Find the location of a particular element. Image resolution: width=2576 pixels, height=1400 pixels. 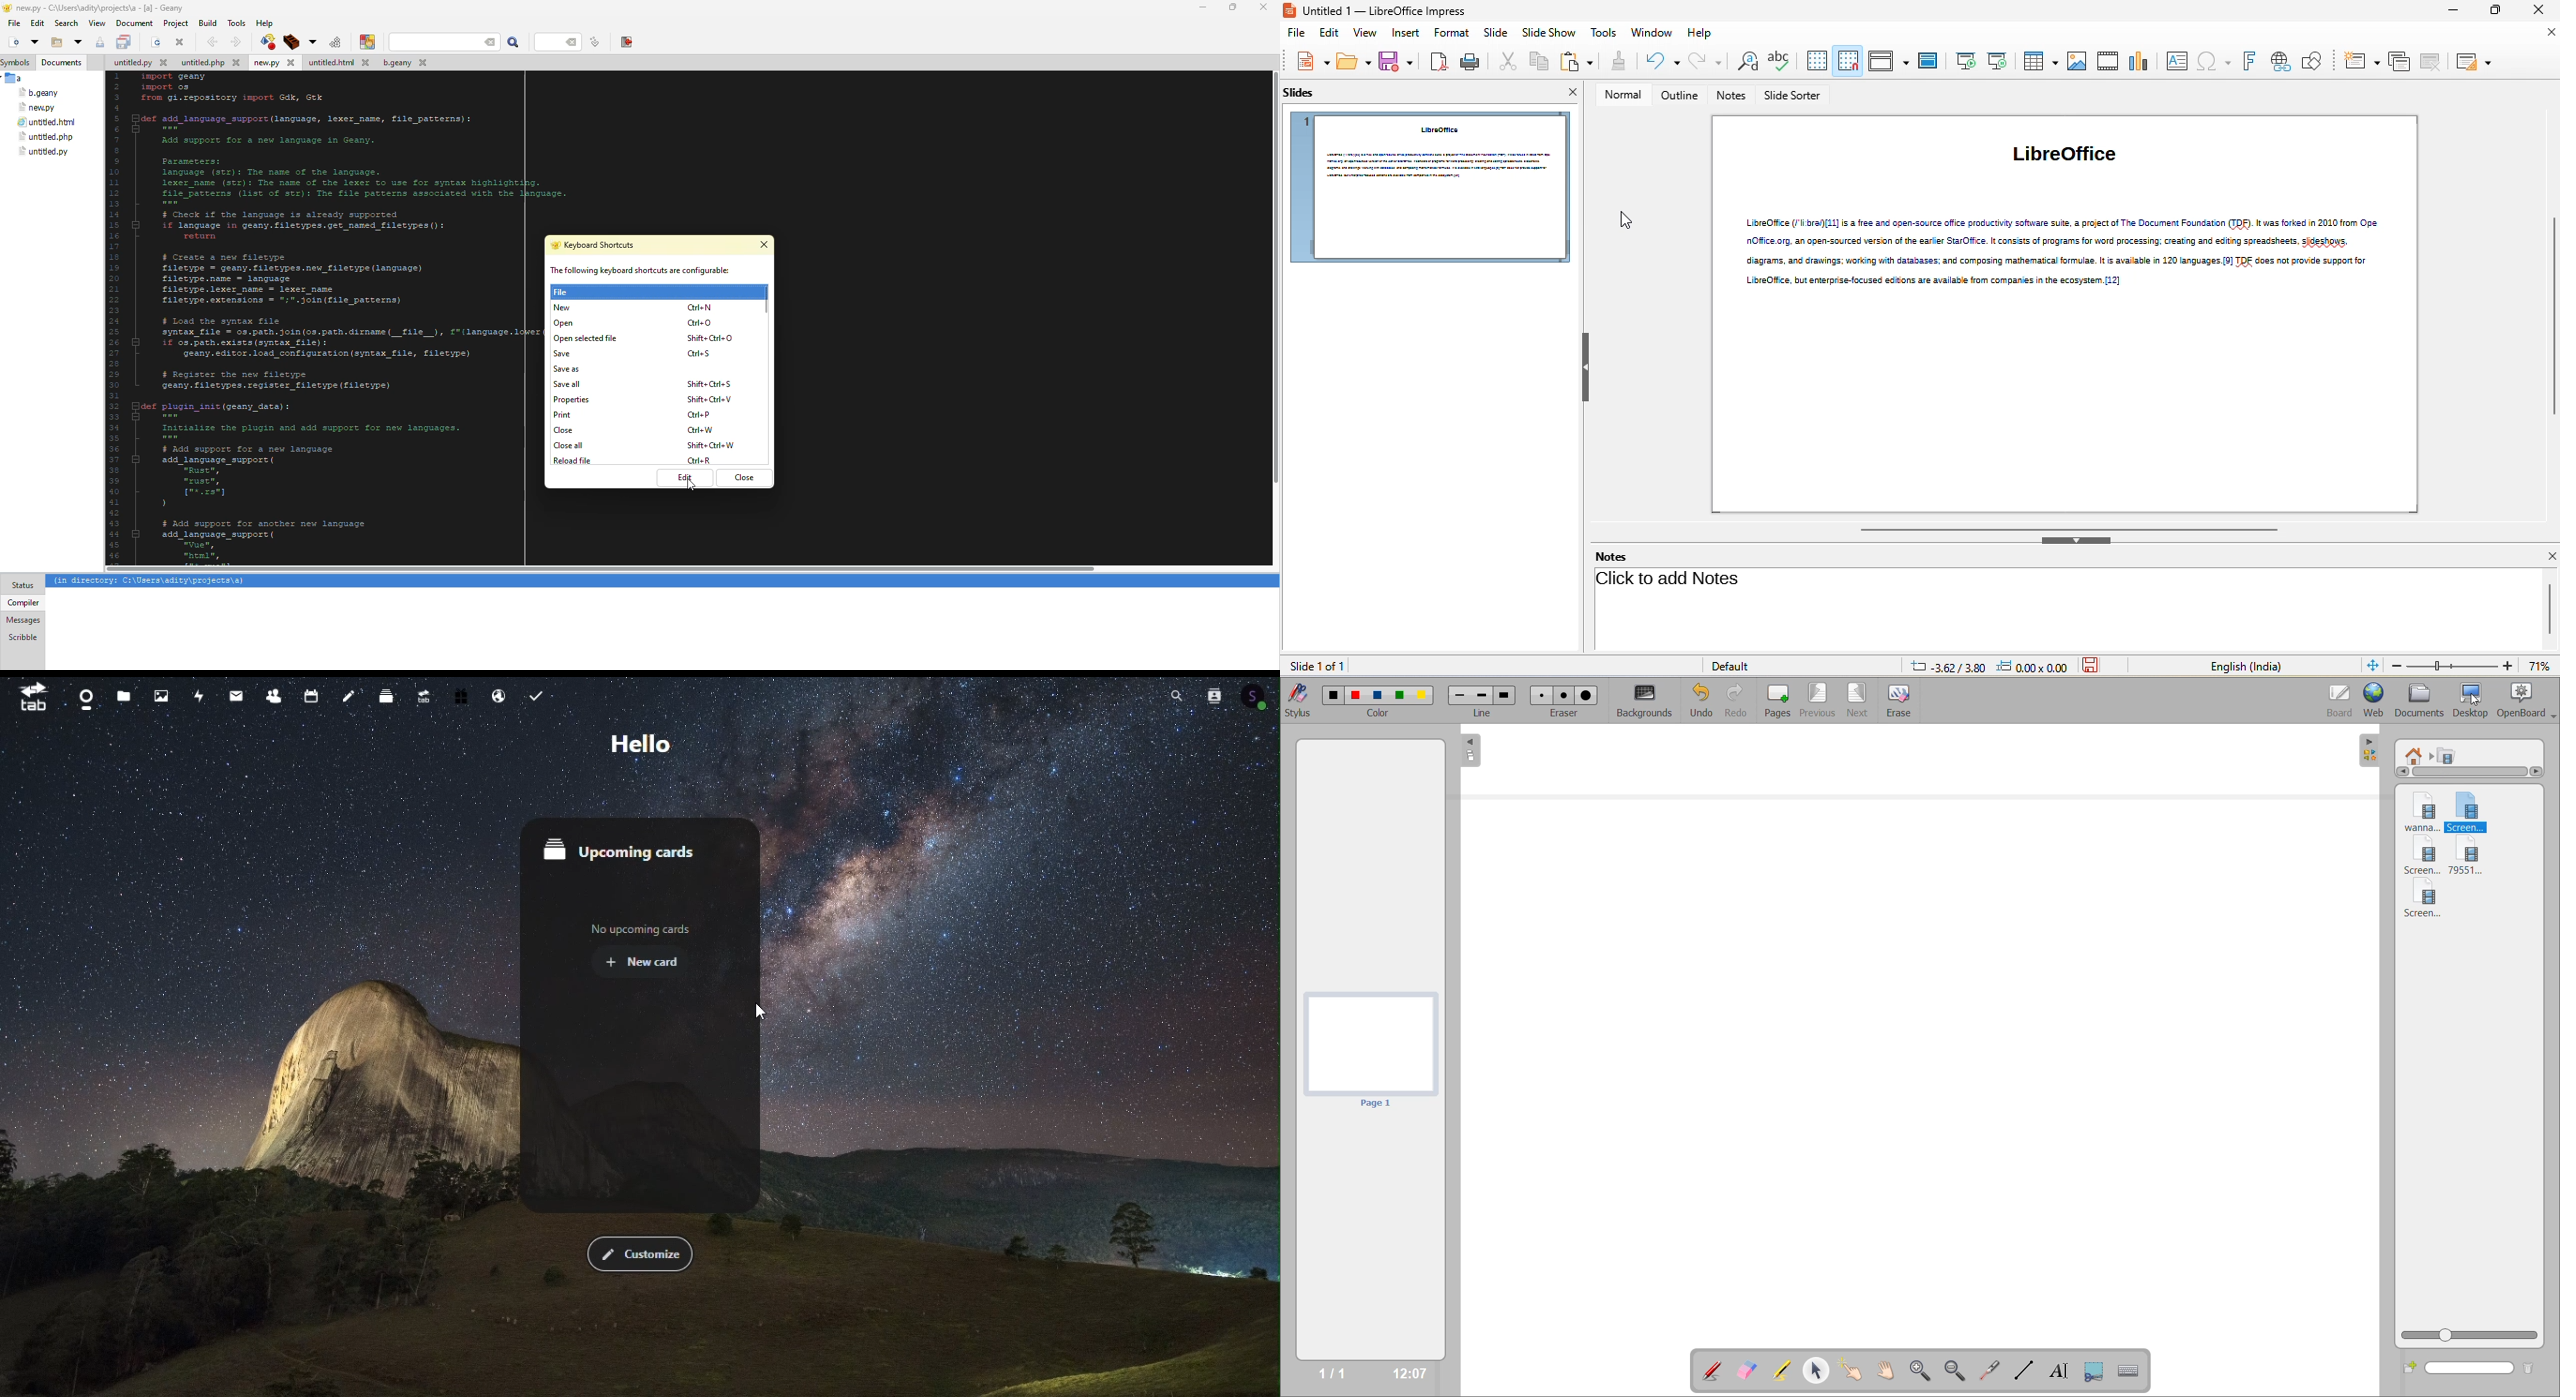

zoom slider is located at coordinates (2472, 1335).